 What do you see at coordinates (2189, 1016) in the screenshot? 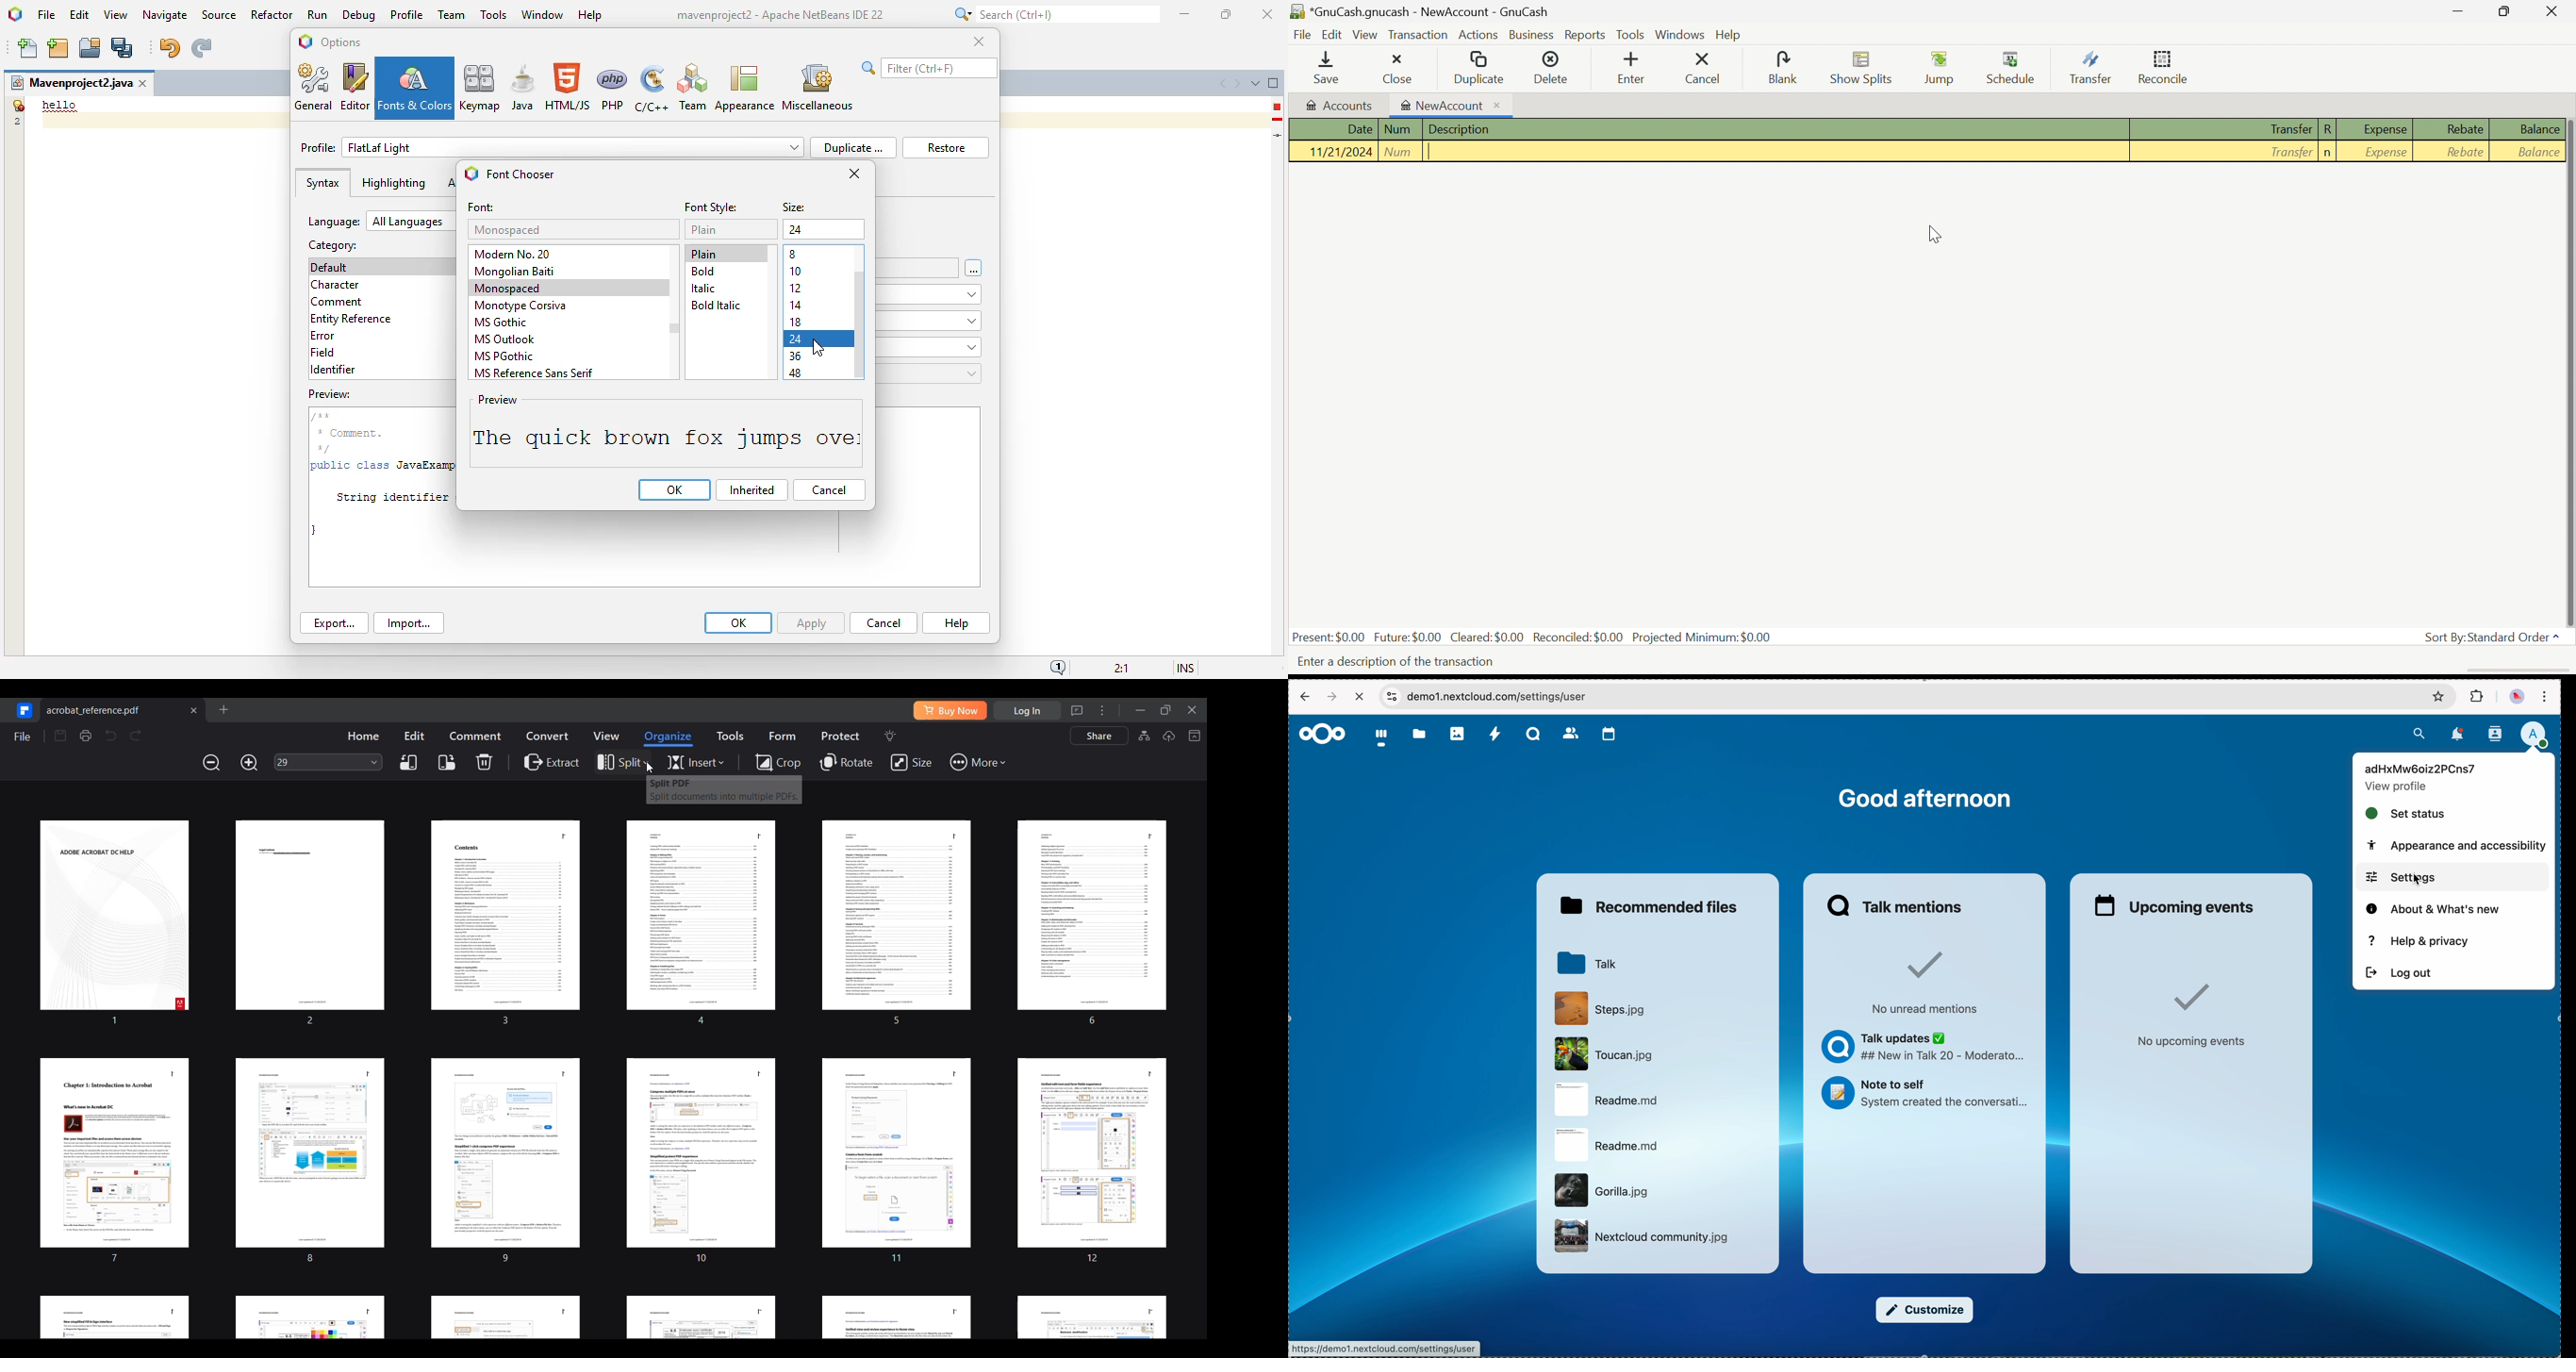
I see `no upcoming events` at bounding box center [2189, 1016].